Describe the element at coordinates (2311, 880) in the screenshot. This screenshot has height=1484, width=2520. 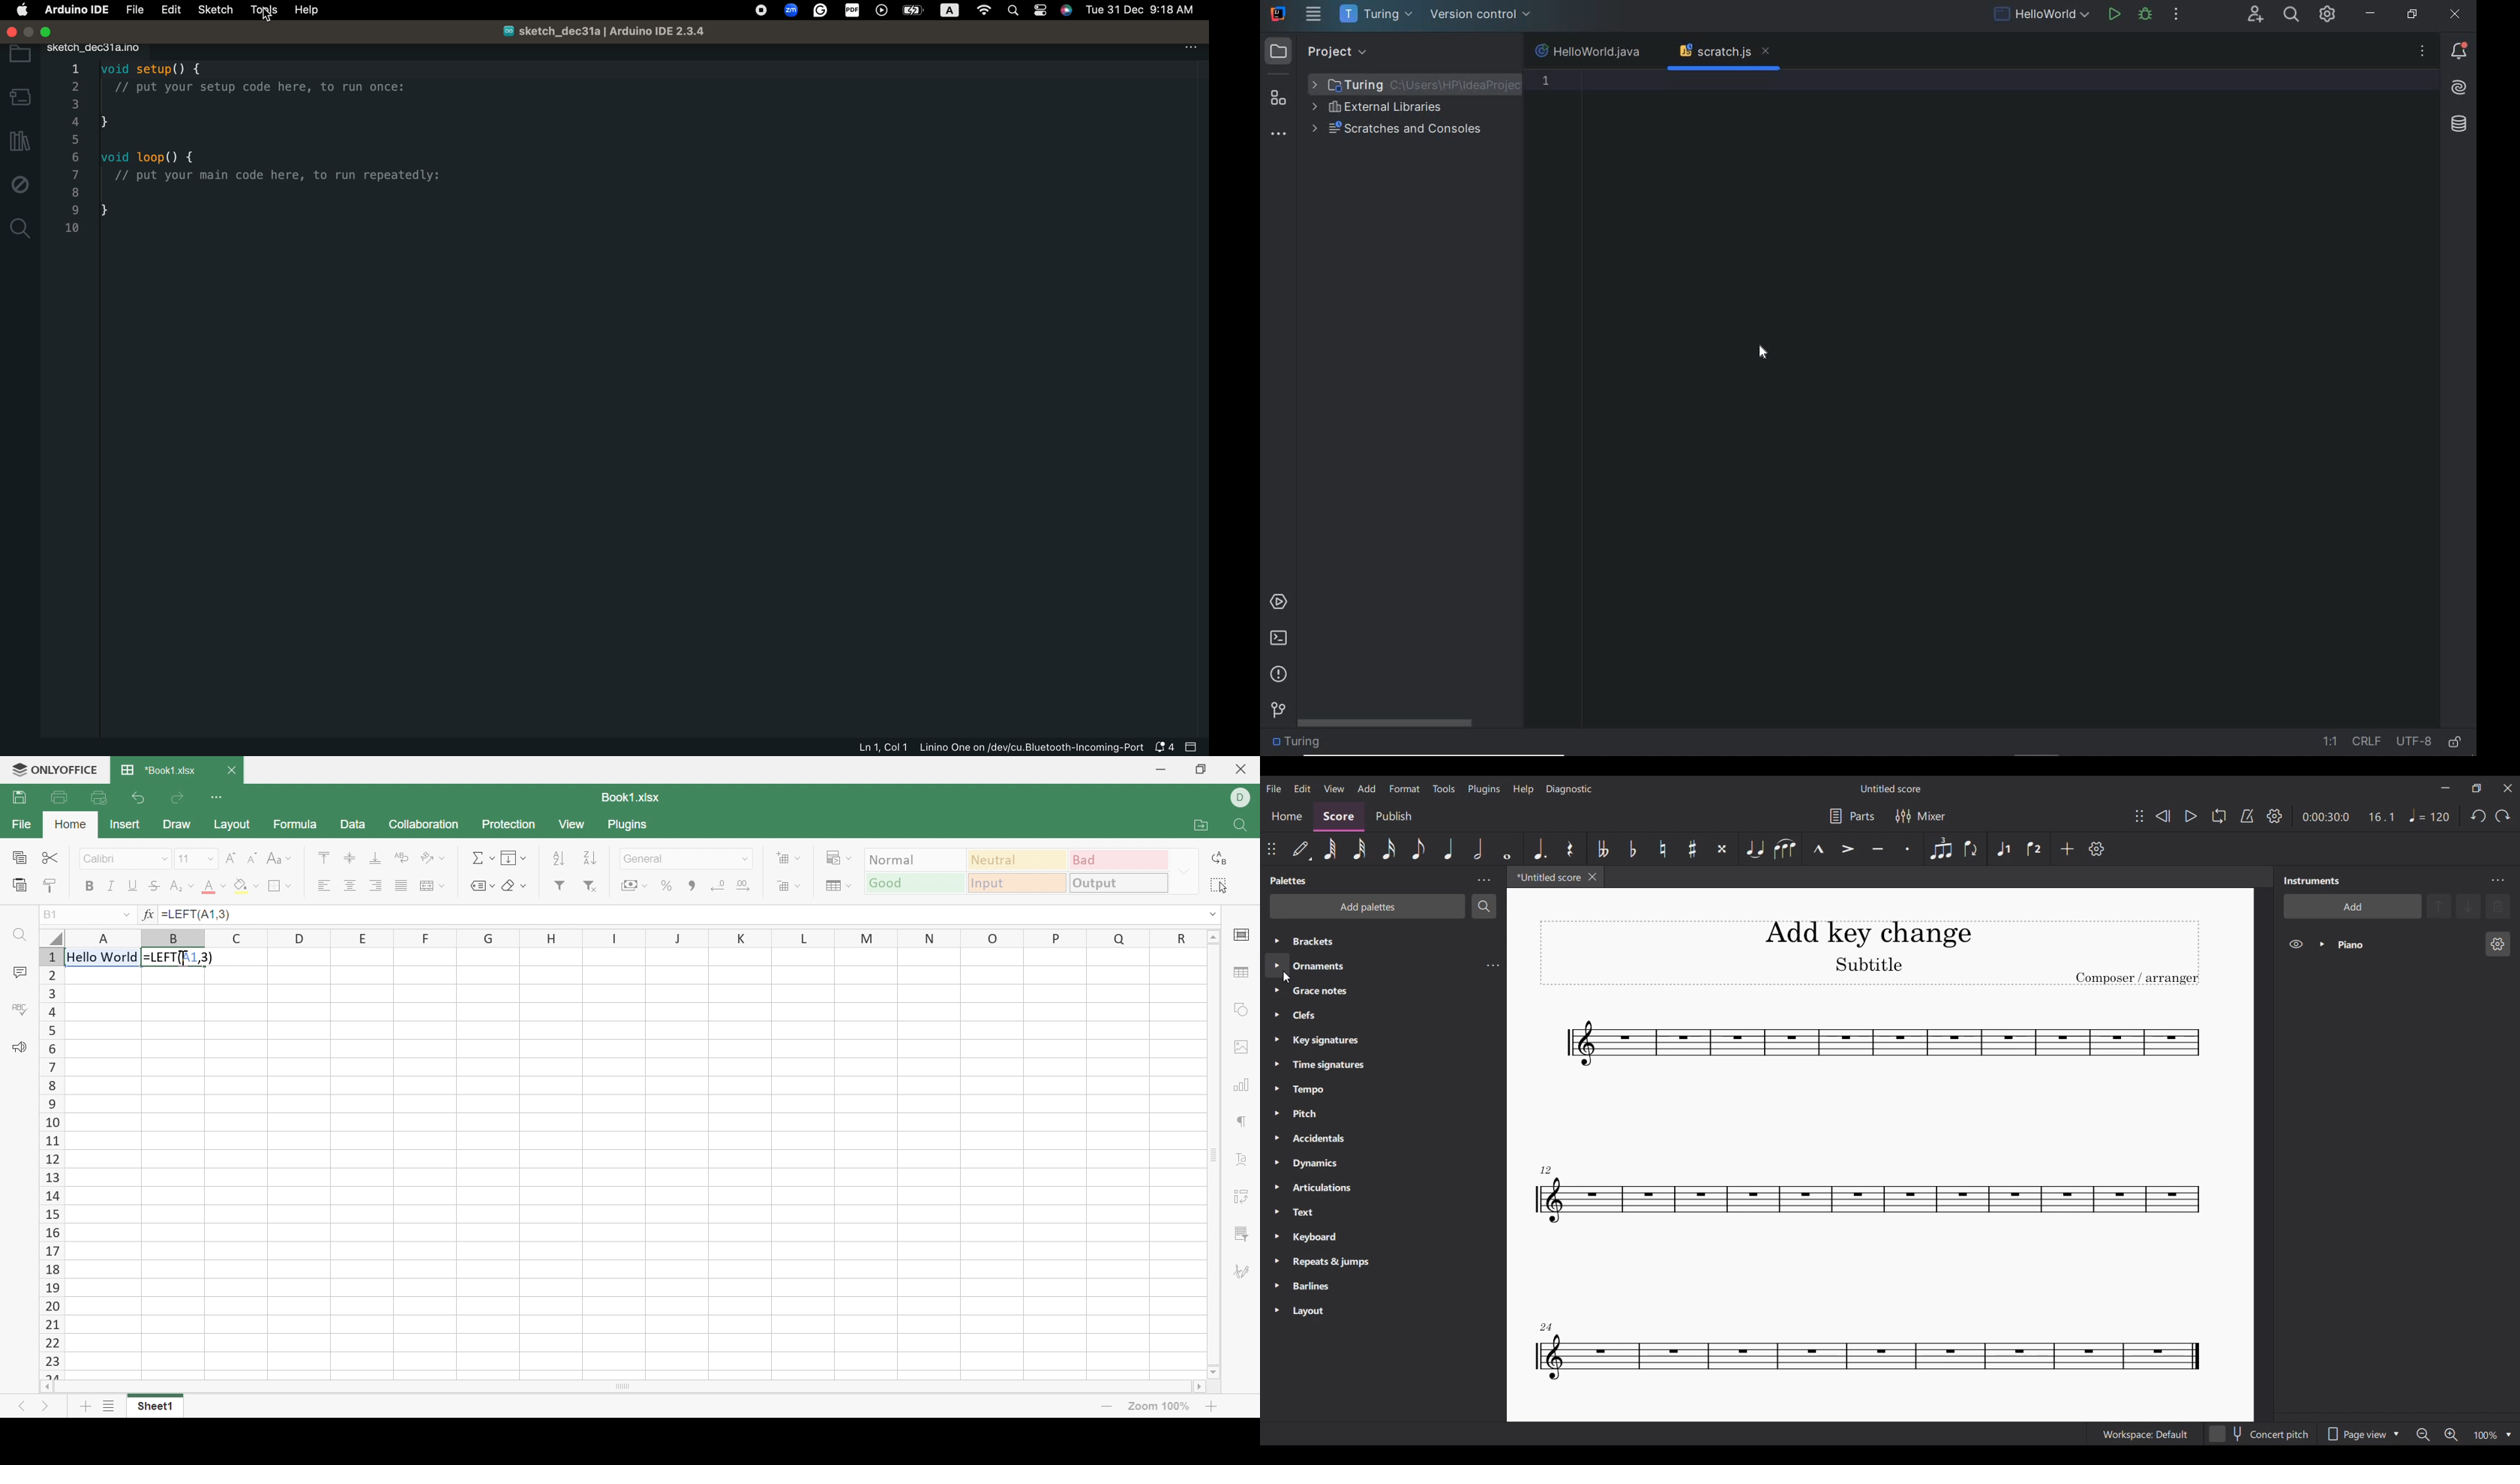
I see `Panel title` at that location.